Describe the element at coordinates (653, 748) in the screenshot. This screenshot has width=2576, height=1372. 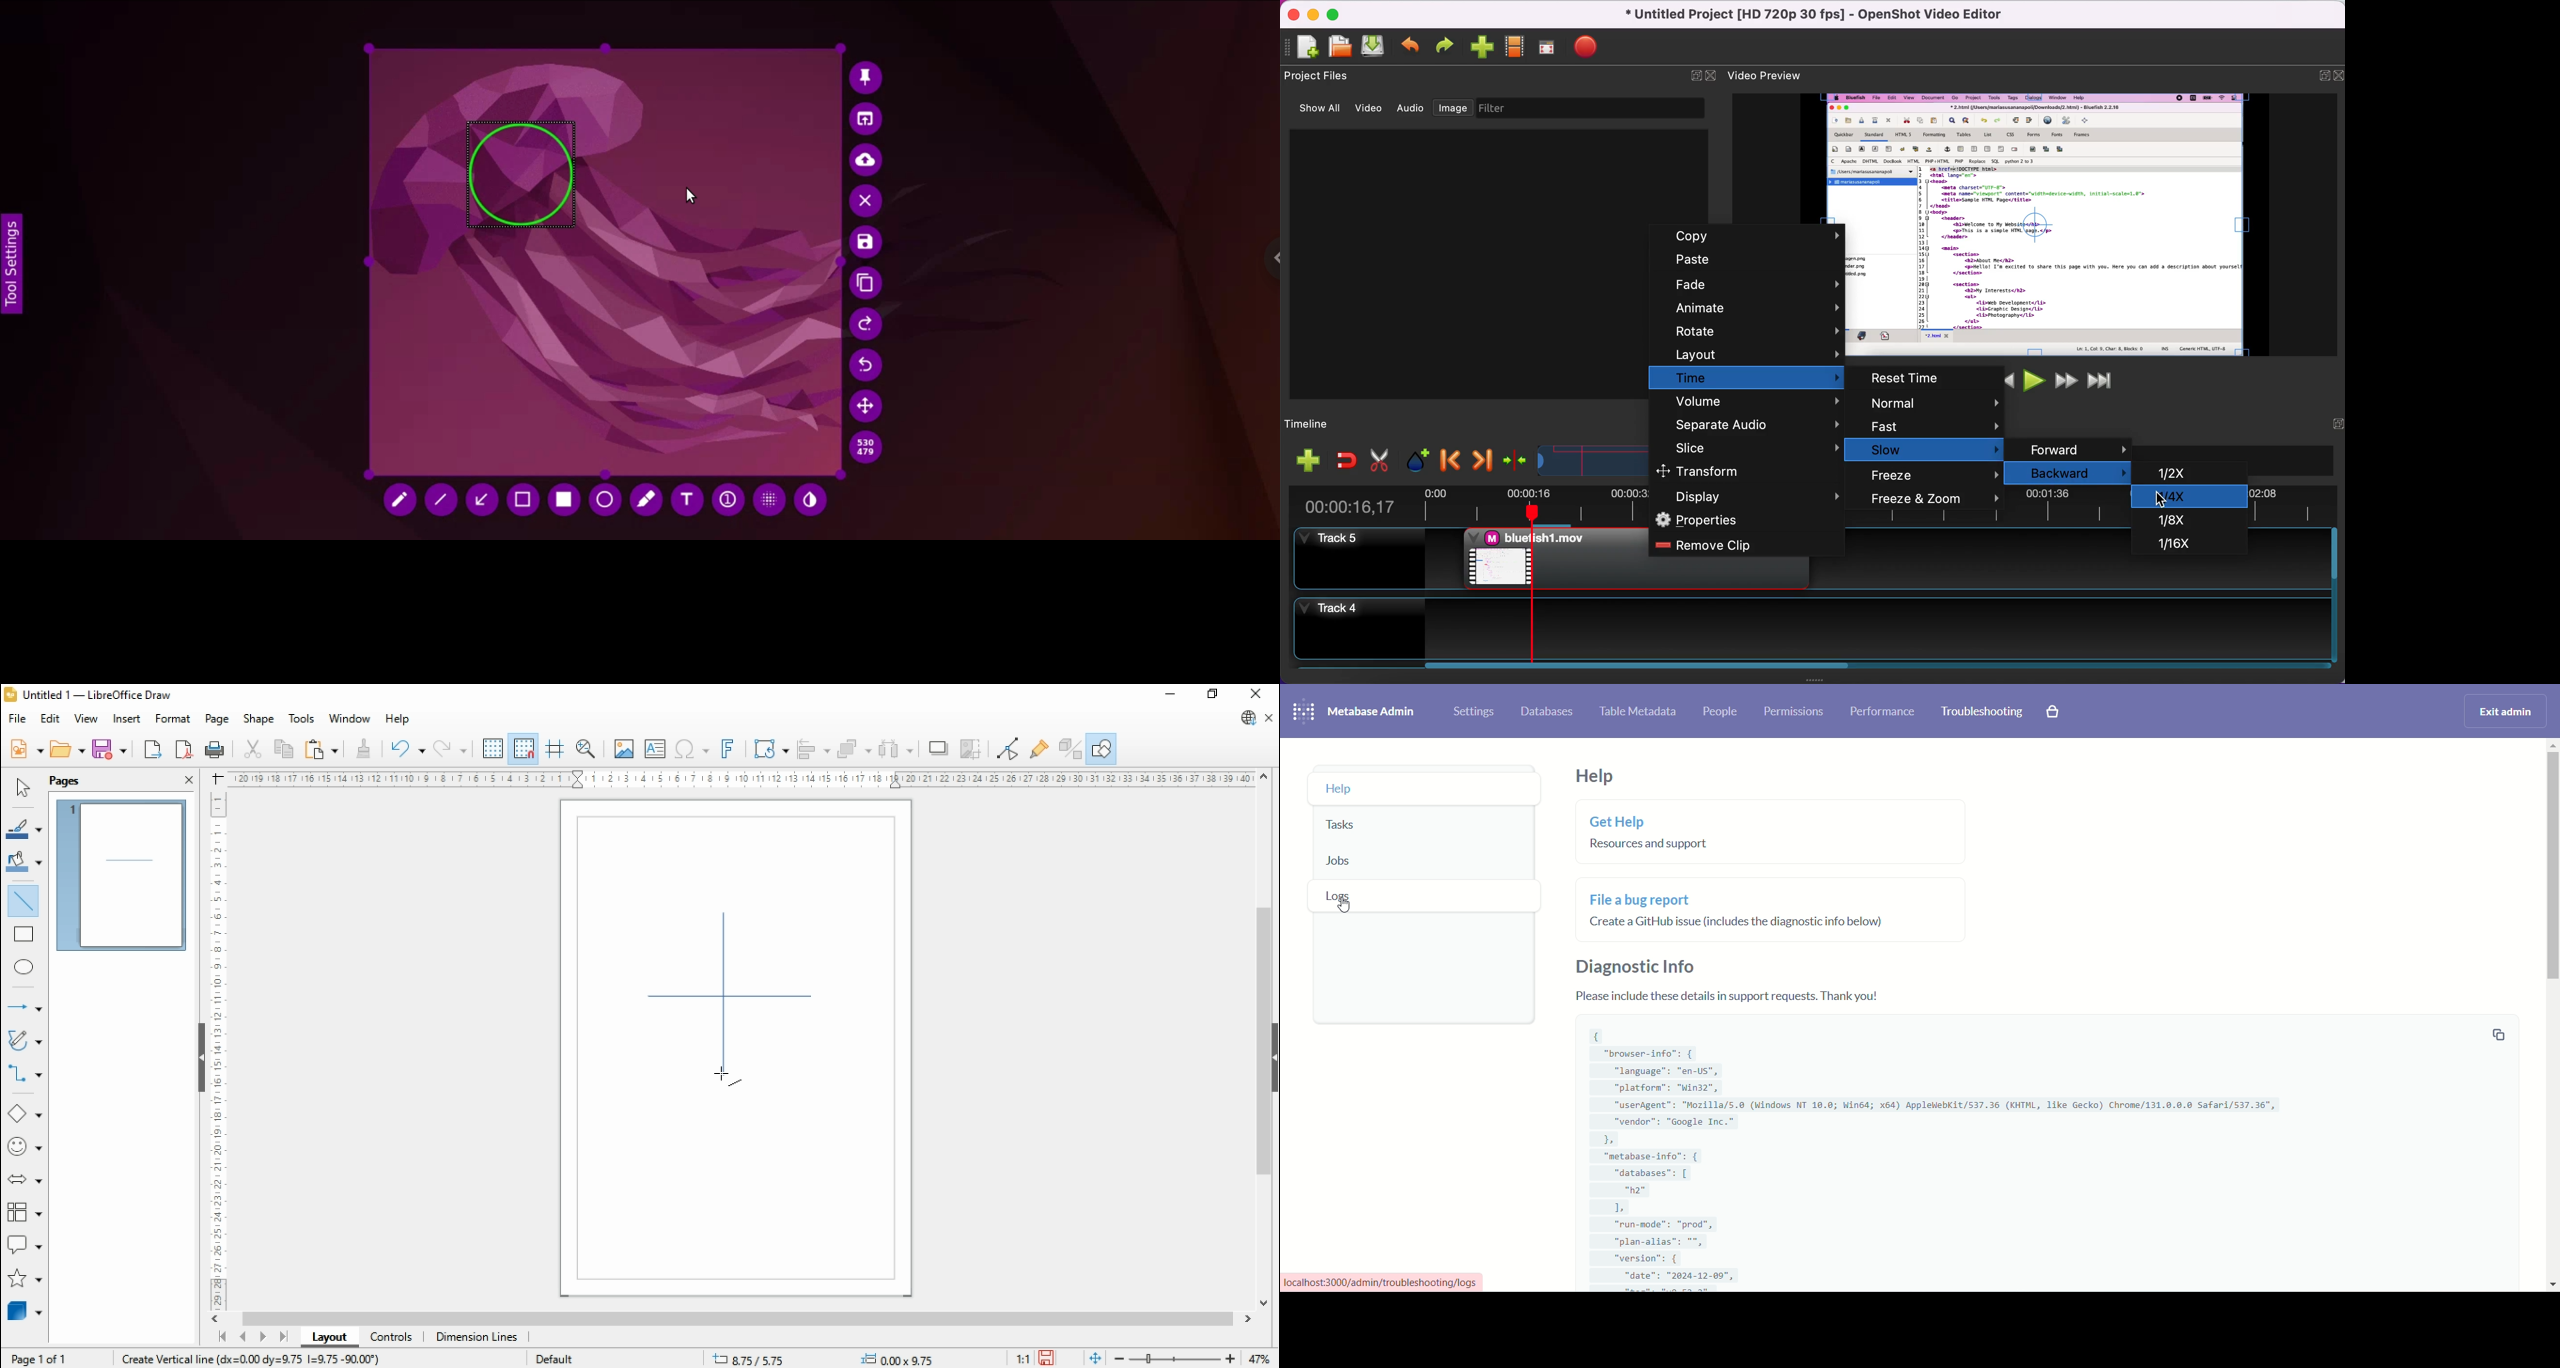
I see `insert text box` at that location.